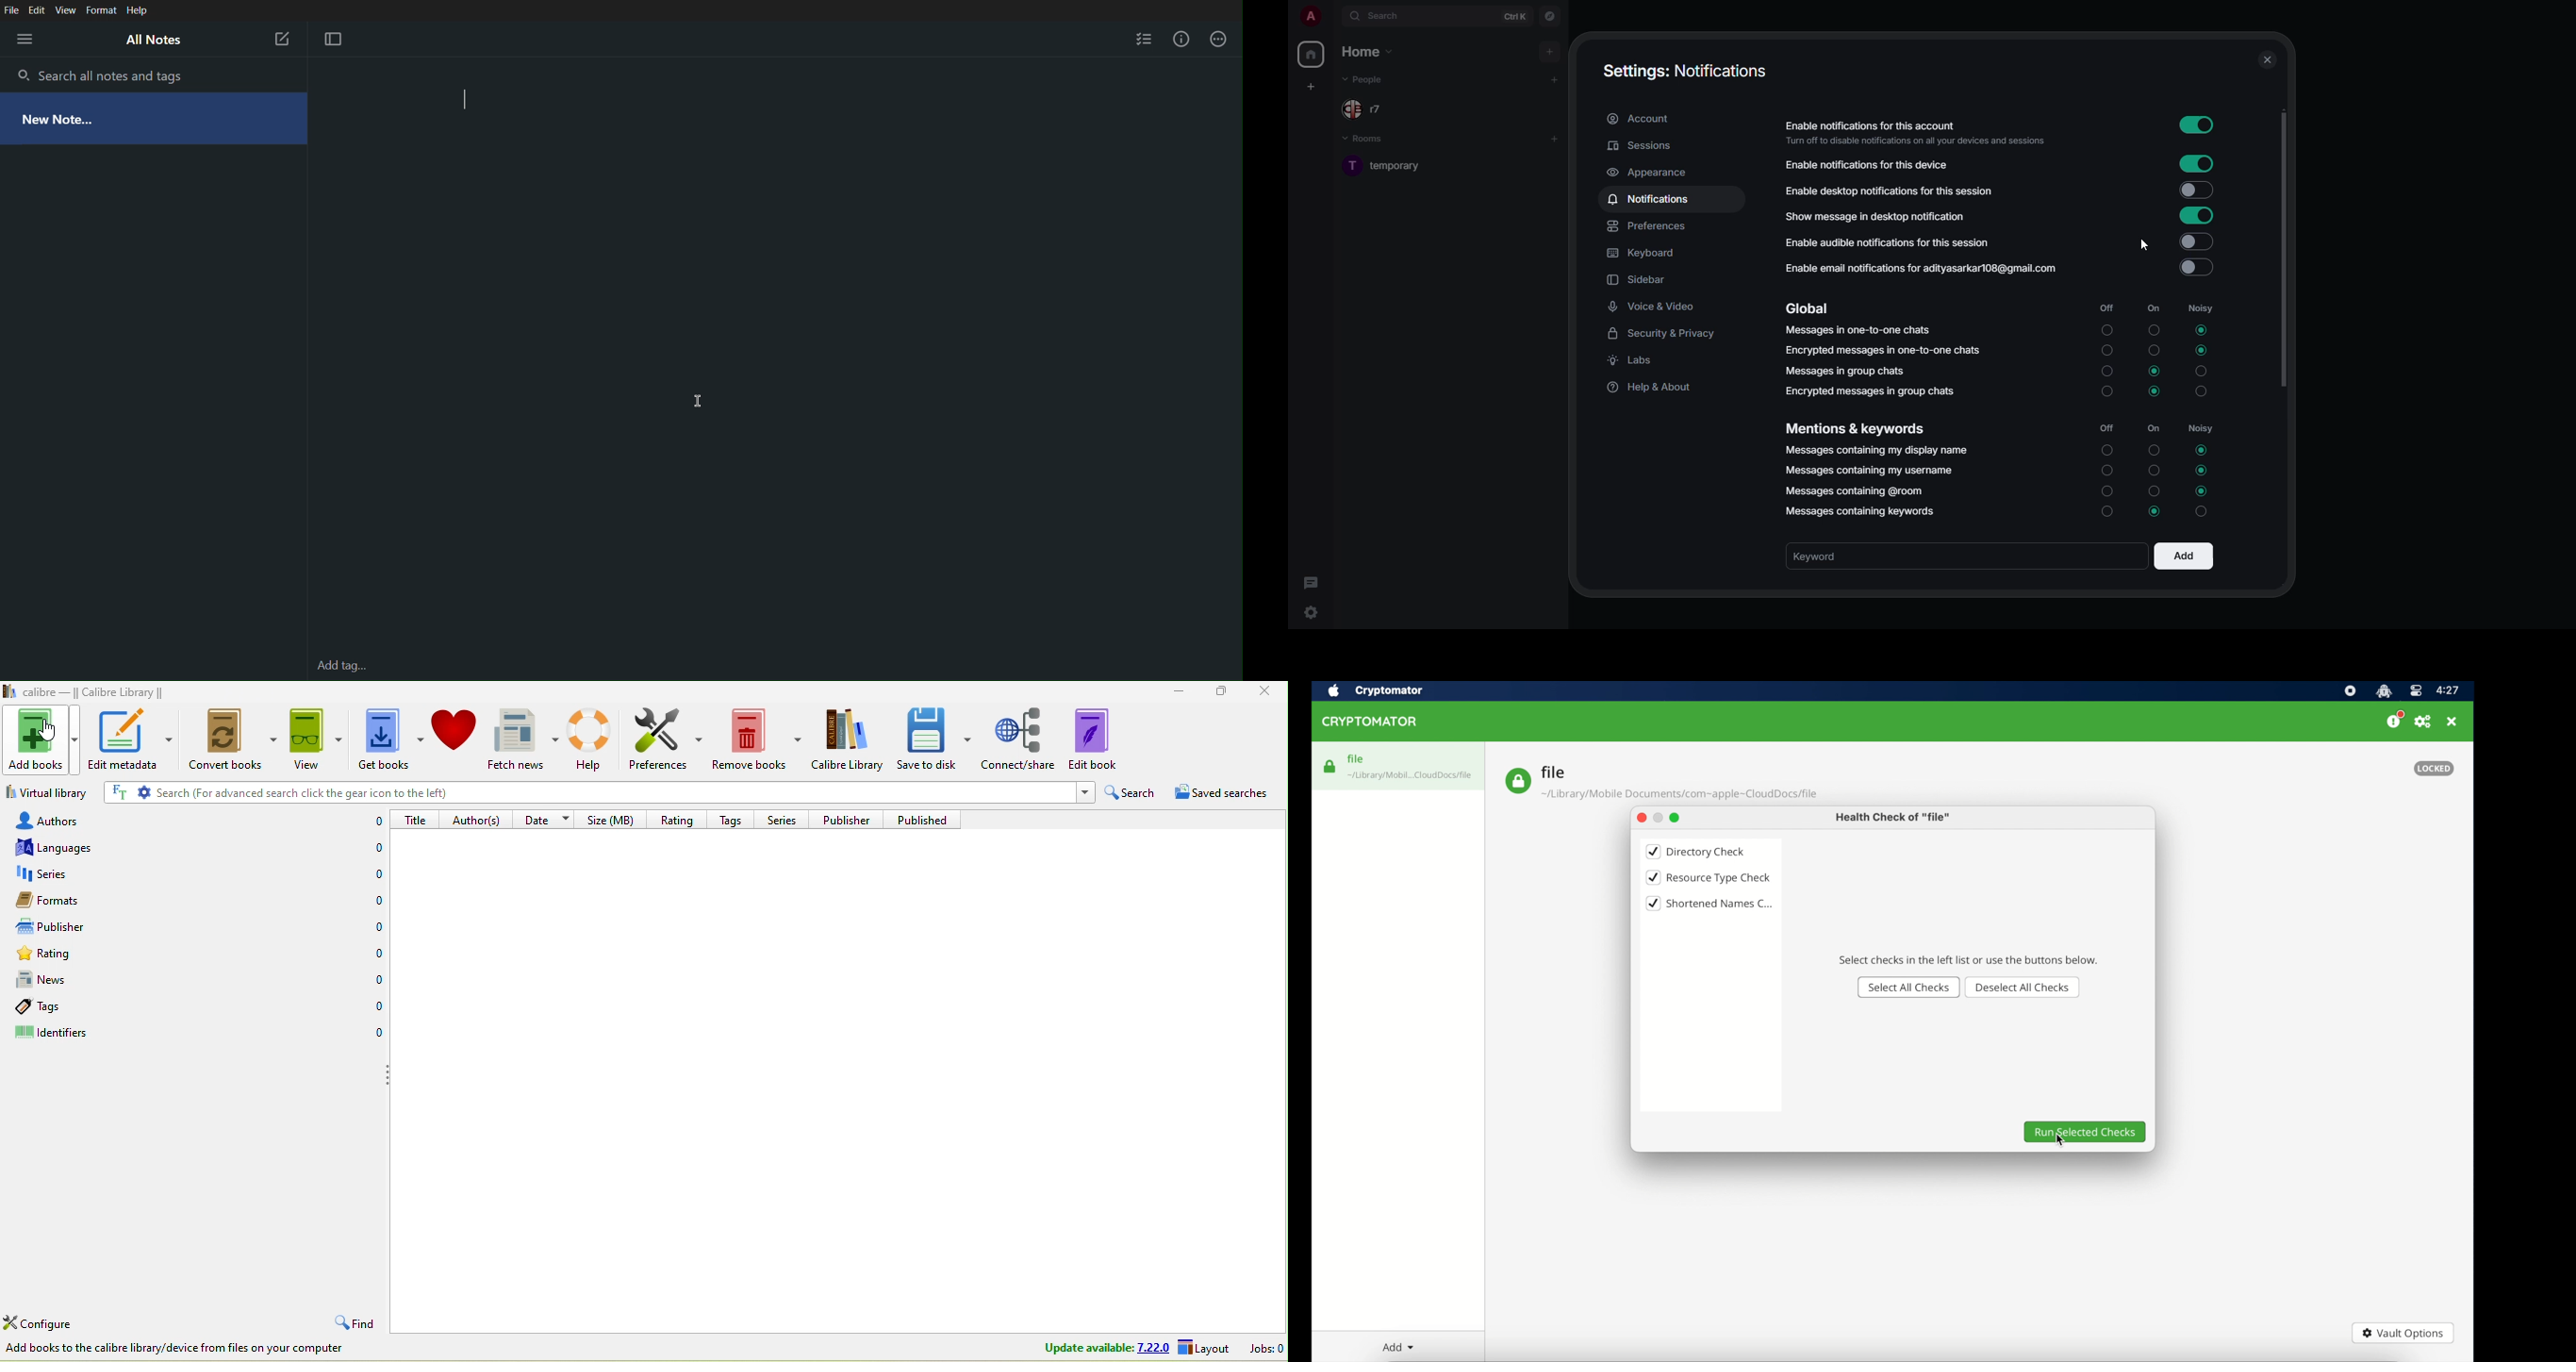 Image resolution: width=2576 pixels, height=1372 pixels. I want to click on view, so click(317, 739).